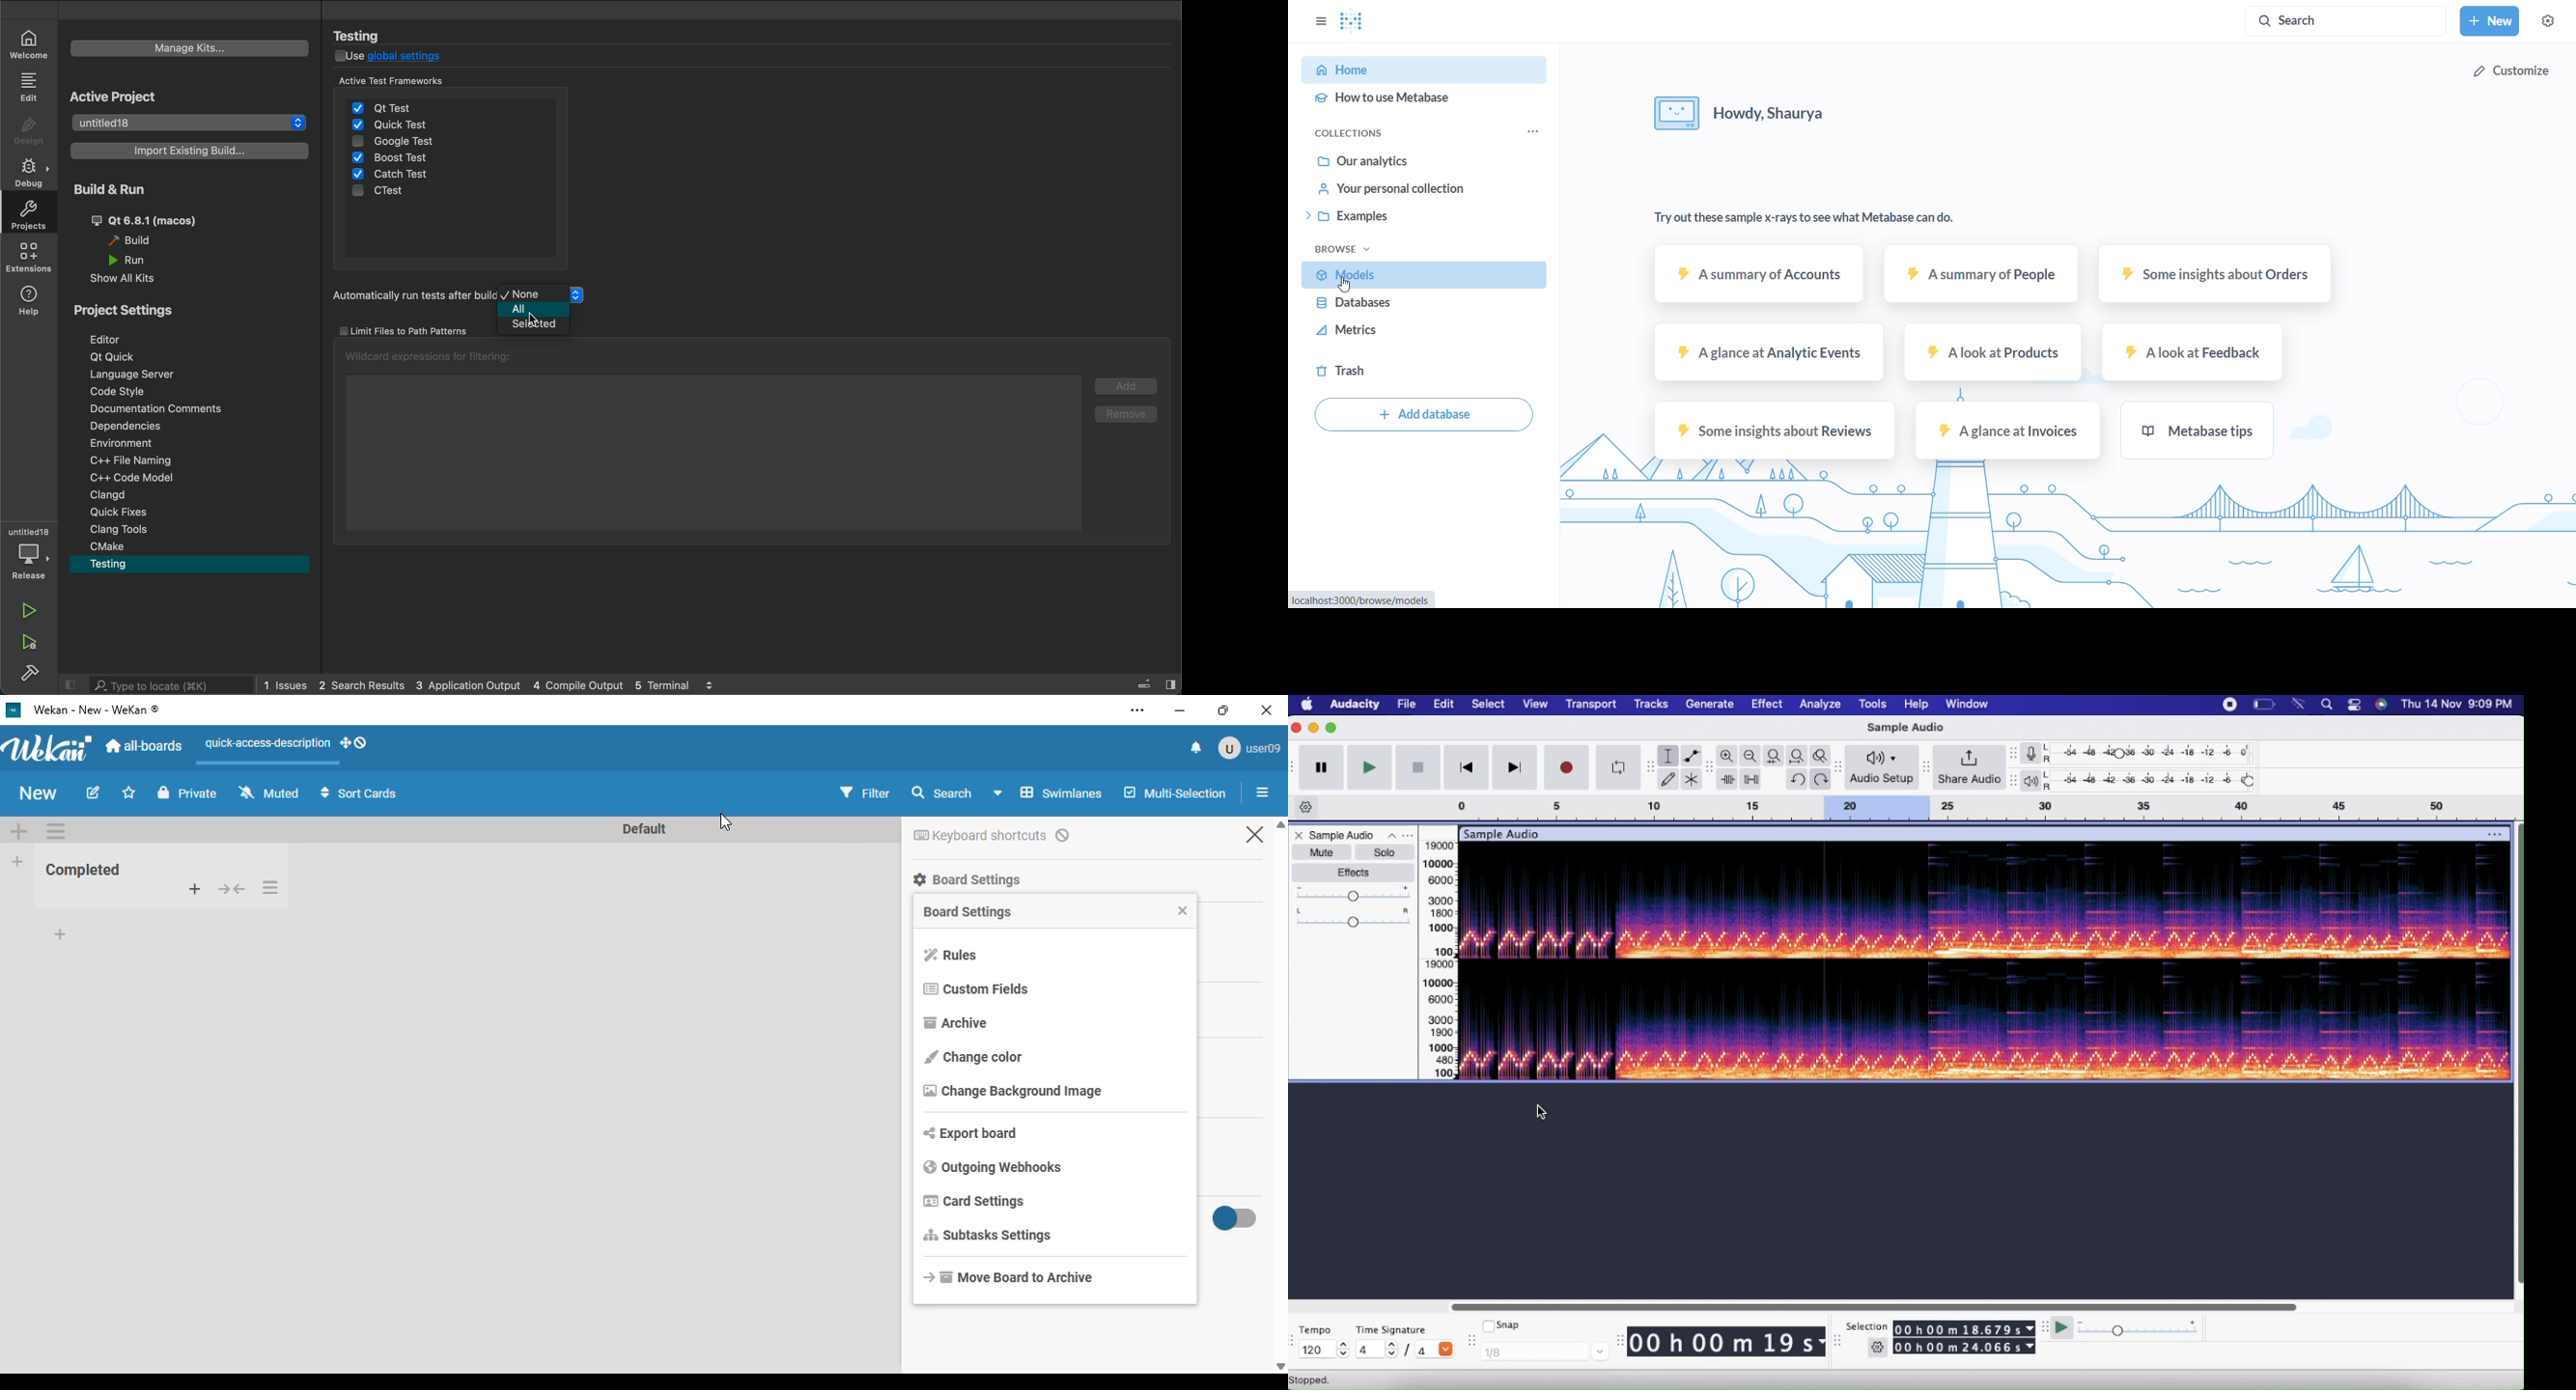  I want to click on edit, so click(93, 792).